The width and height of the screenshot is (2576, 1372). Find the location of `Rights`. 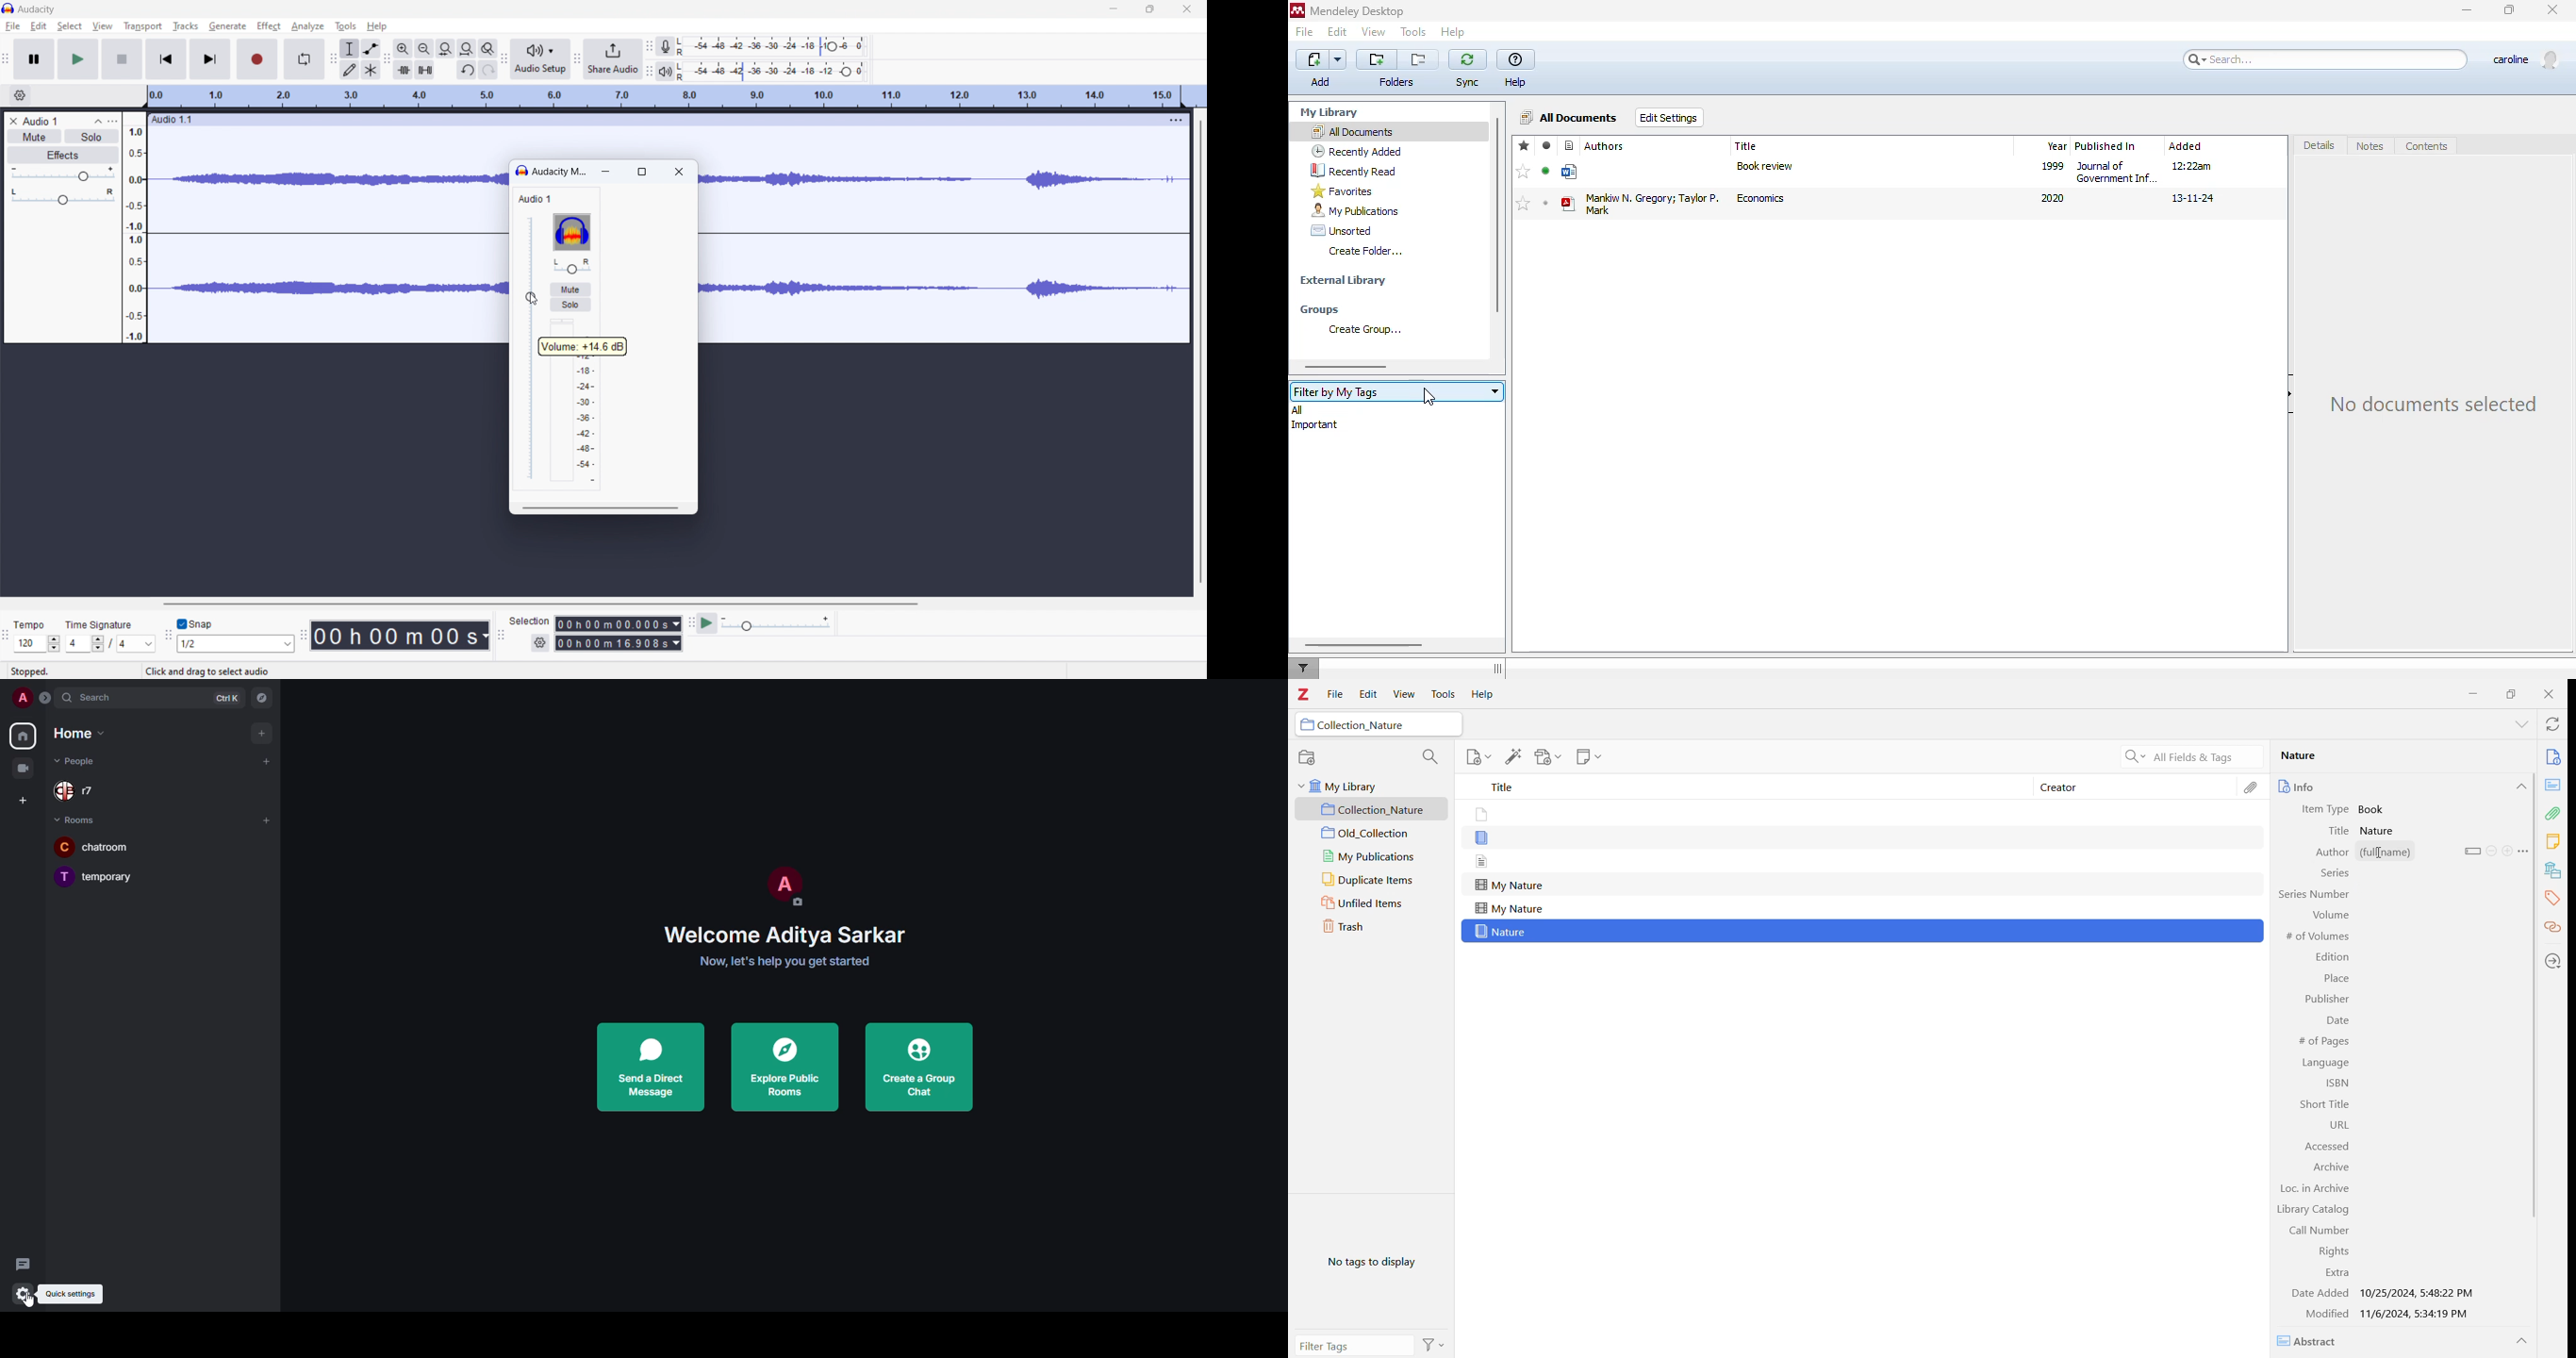

Rights is located at coordinates (2330, 1251).